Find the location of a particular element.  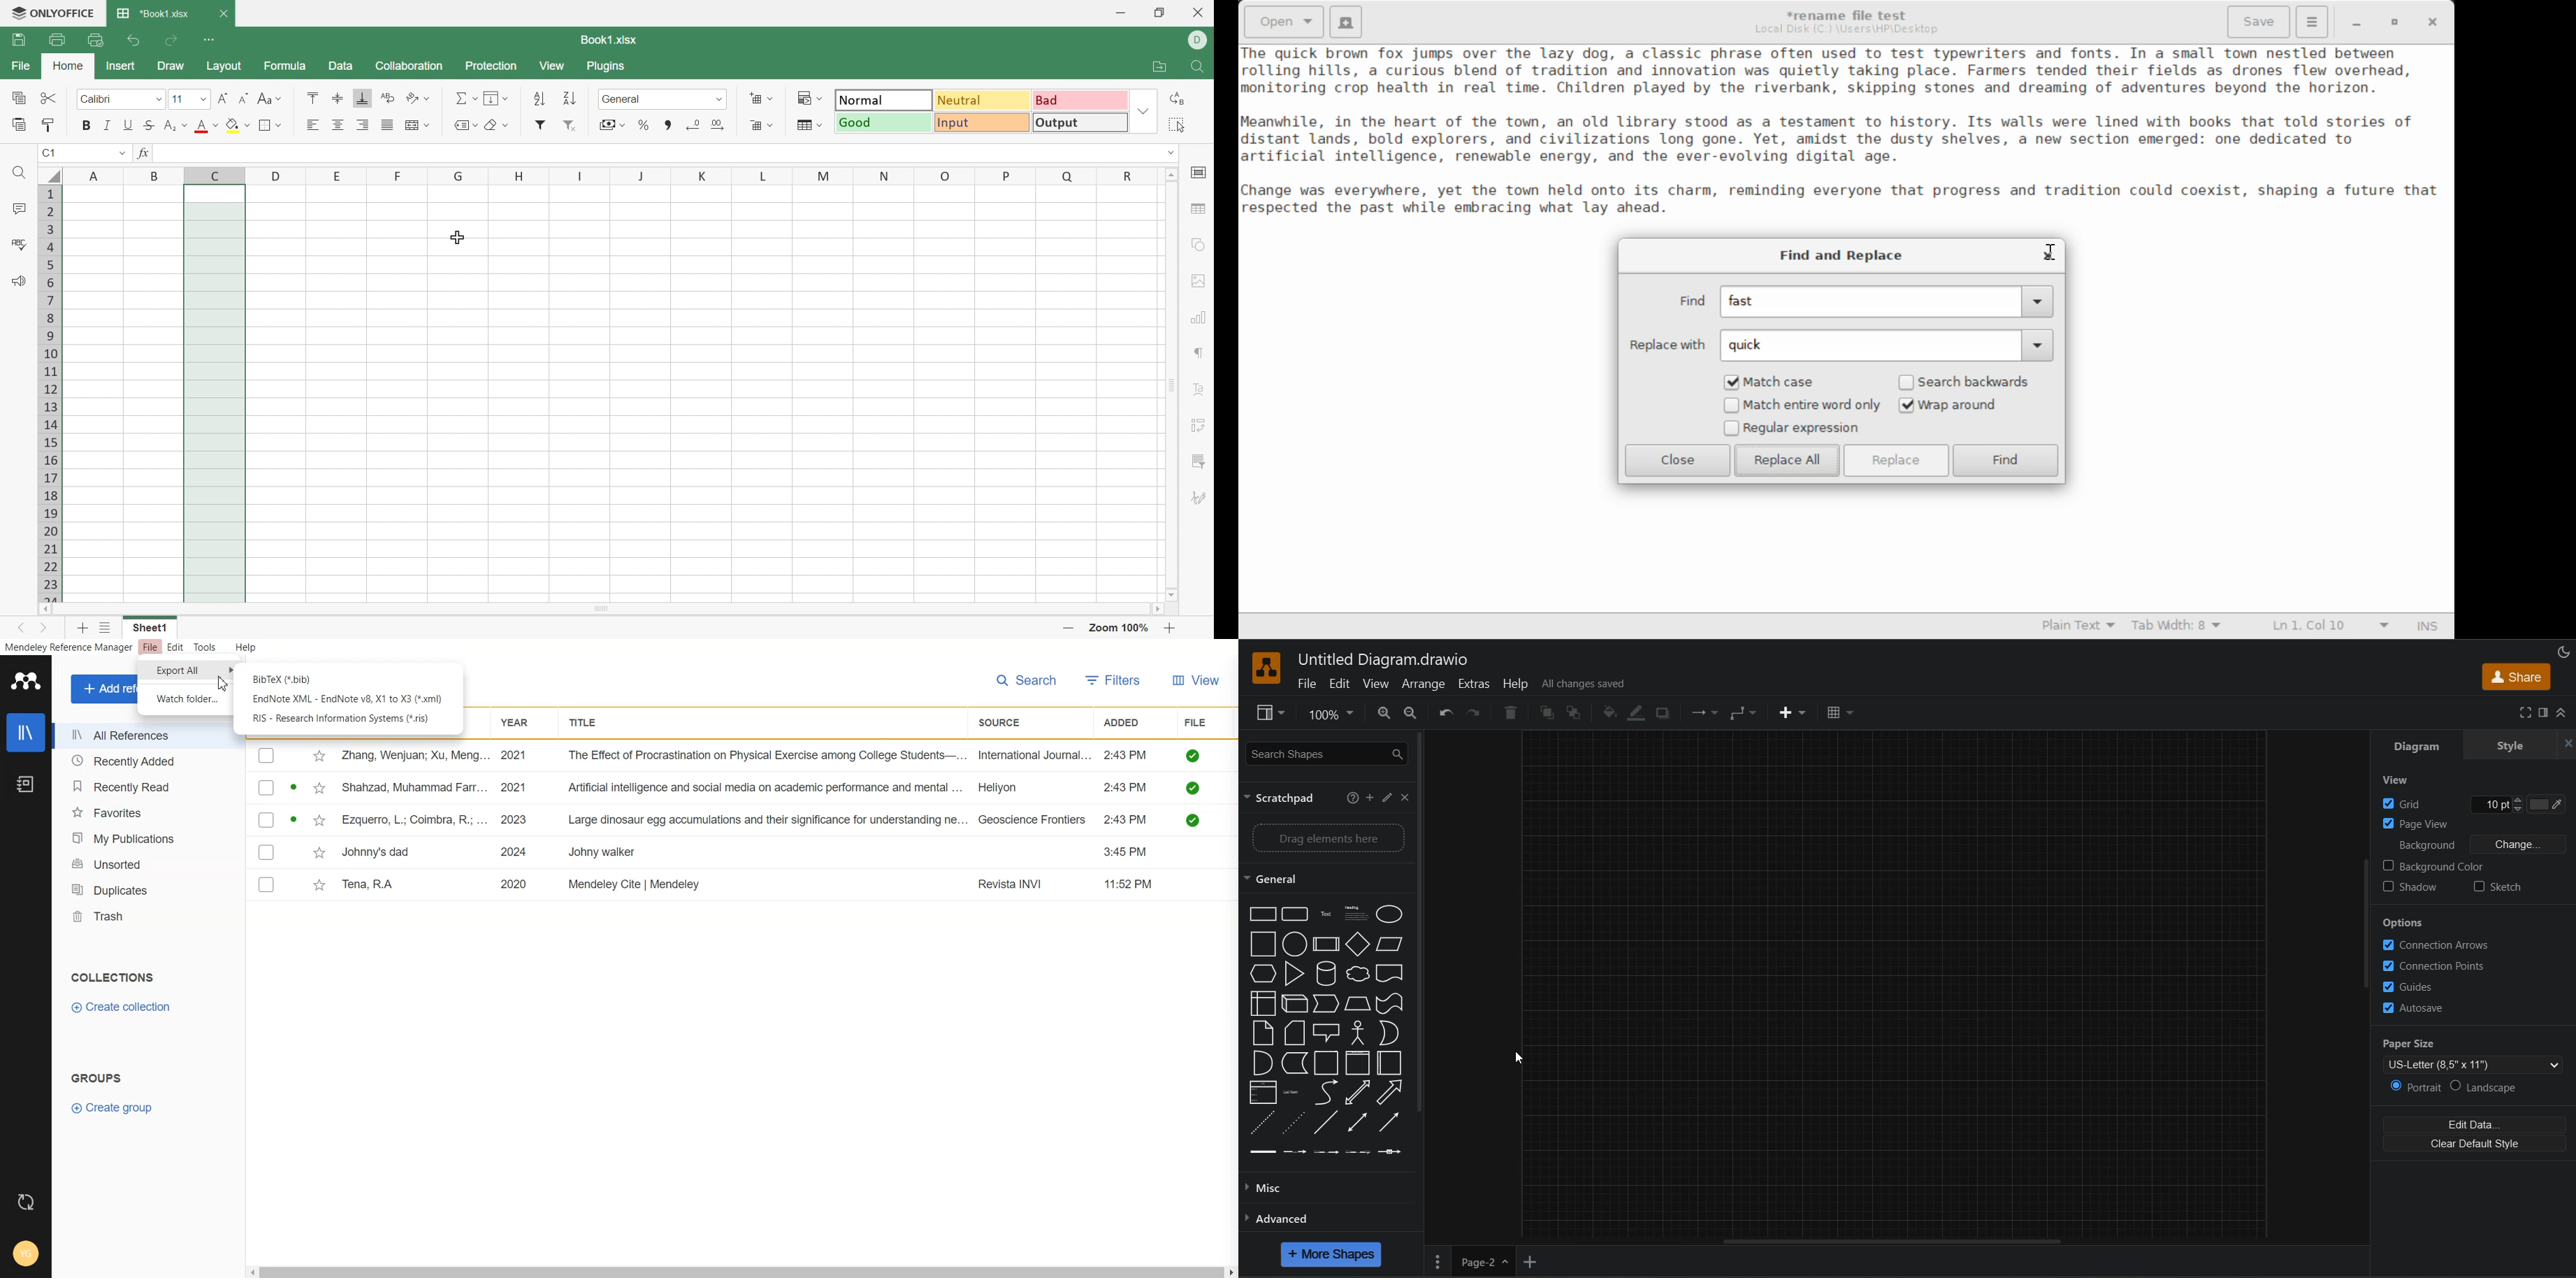

Restore Down is located at coordinates (2359, 22).